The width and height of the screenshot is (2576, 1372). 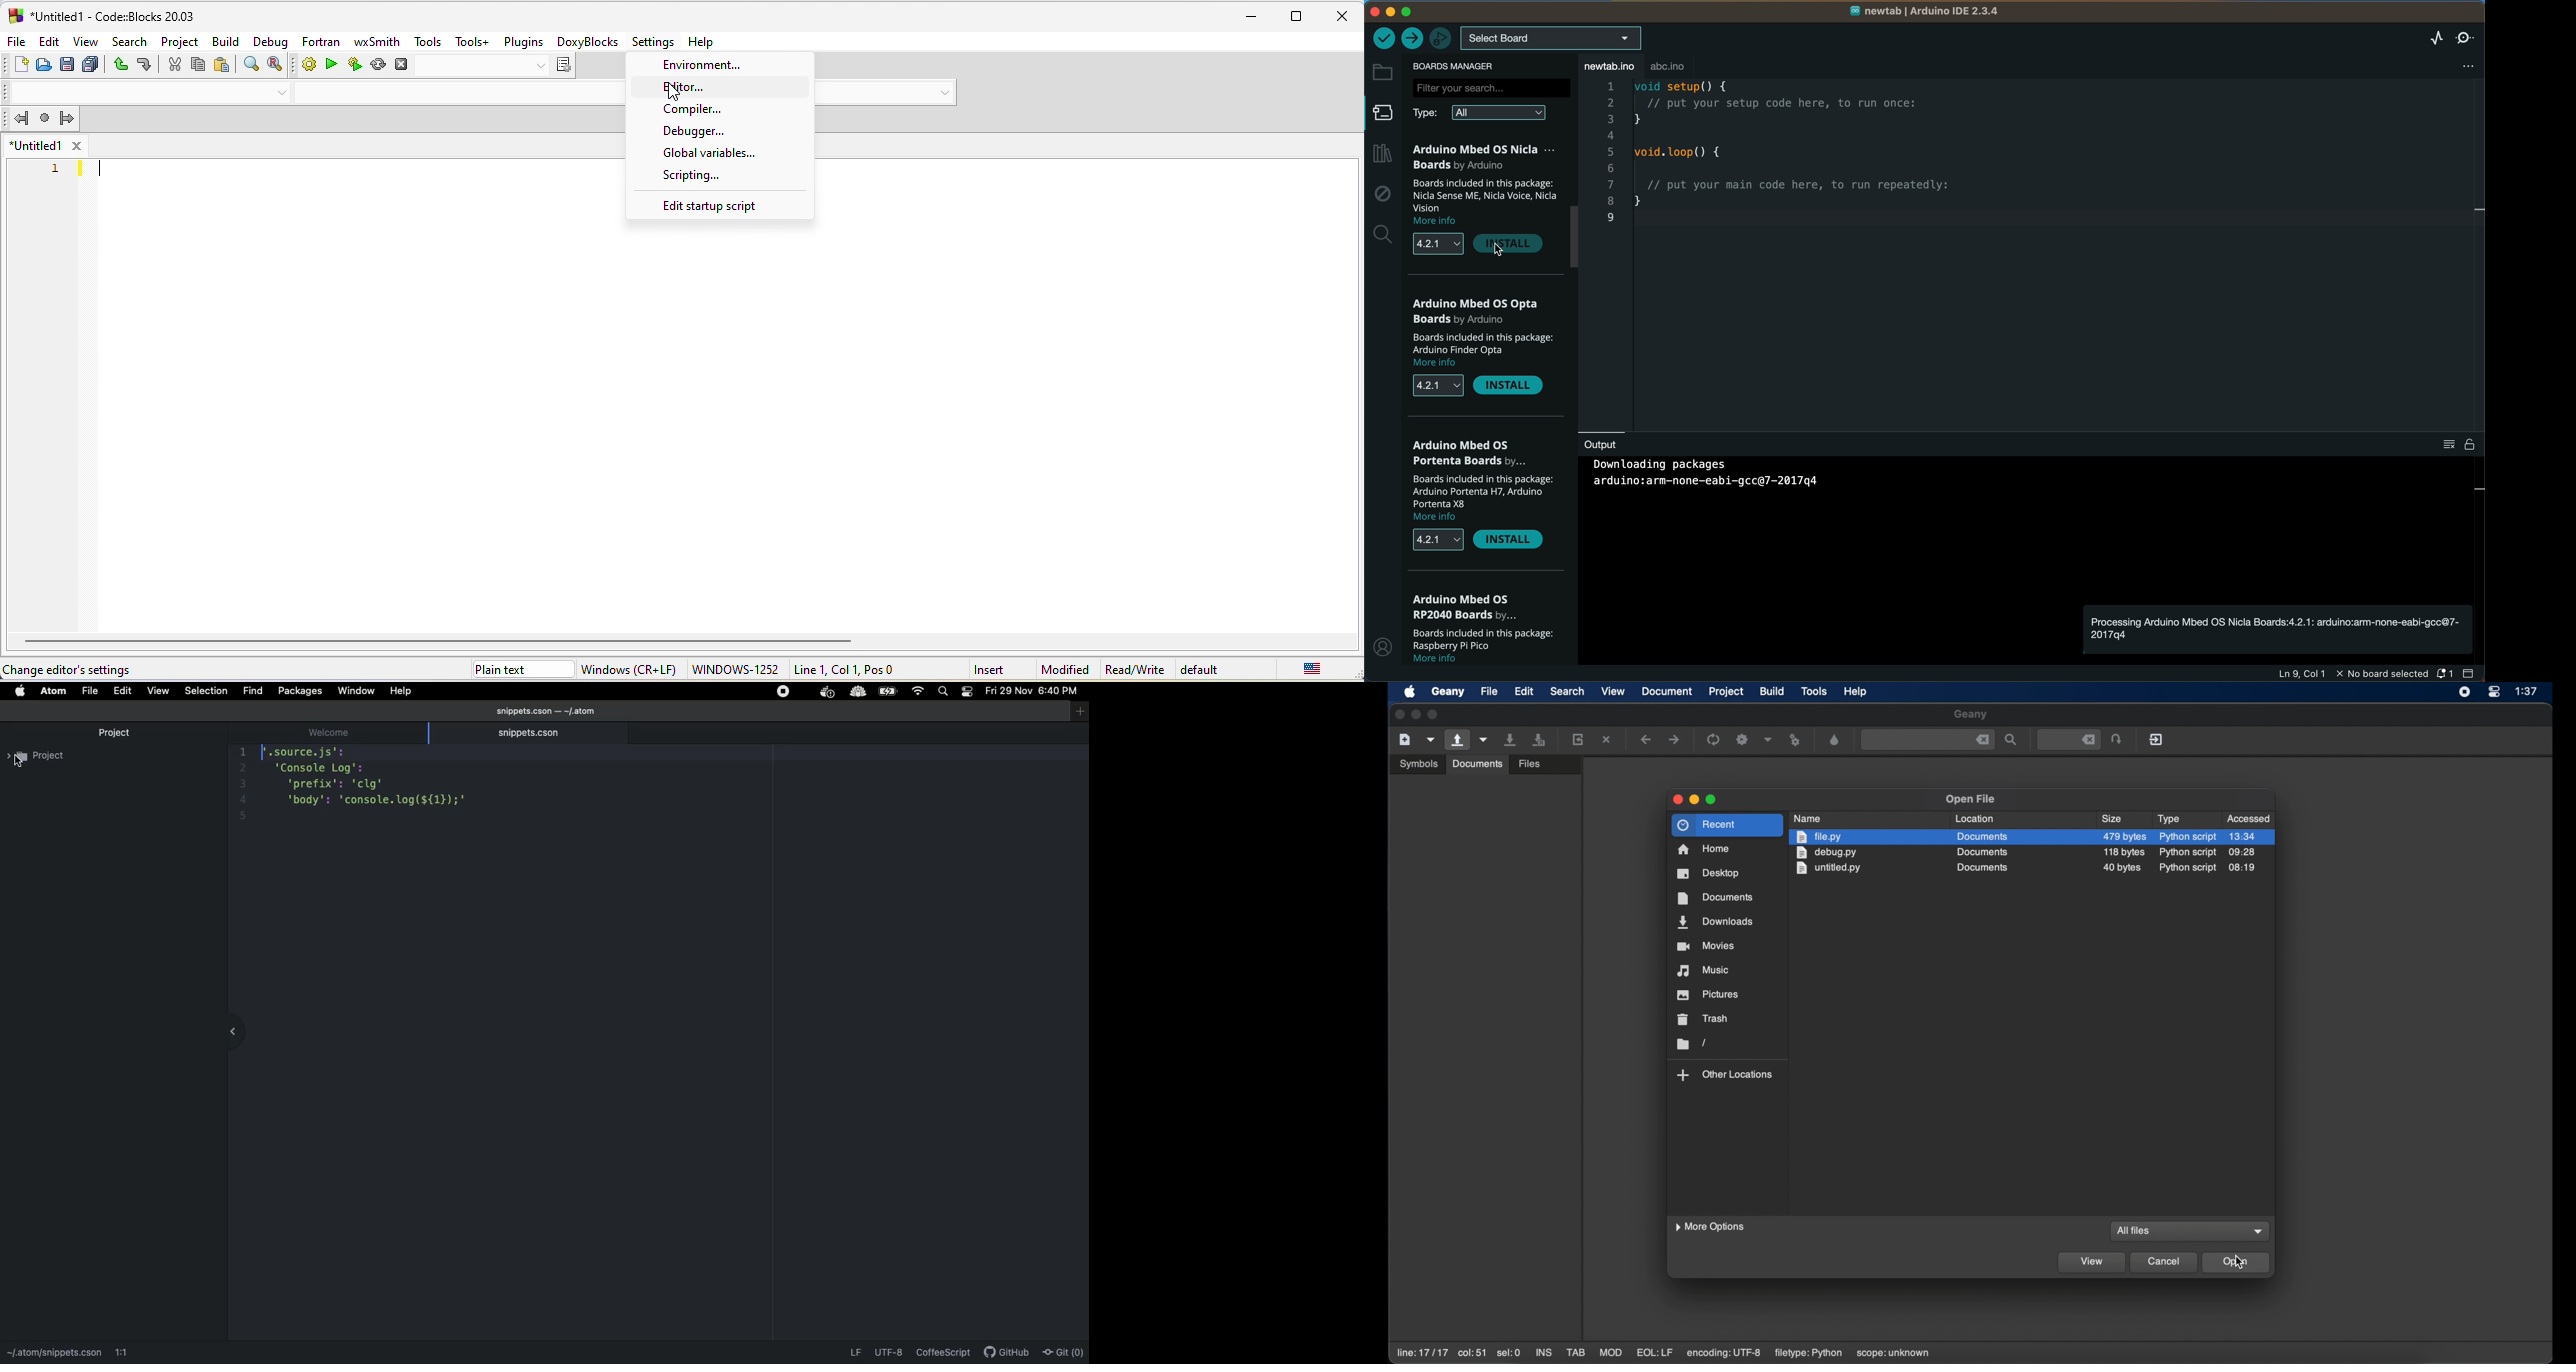 What do you see at coordinates (208, 691) in the screenshot?
I see `Selection` at bounding box center [208, 691].